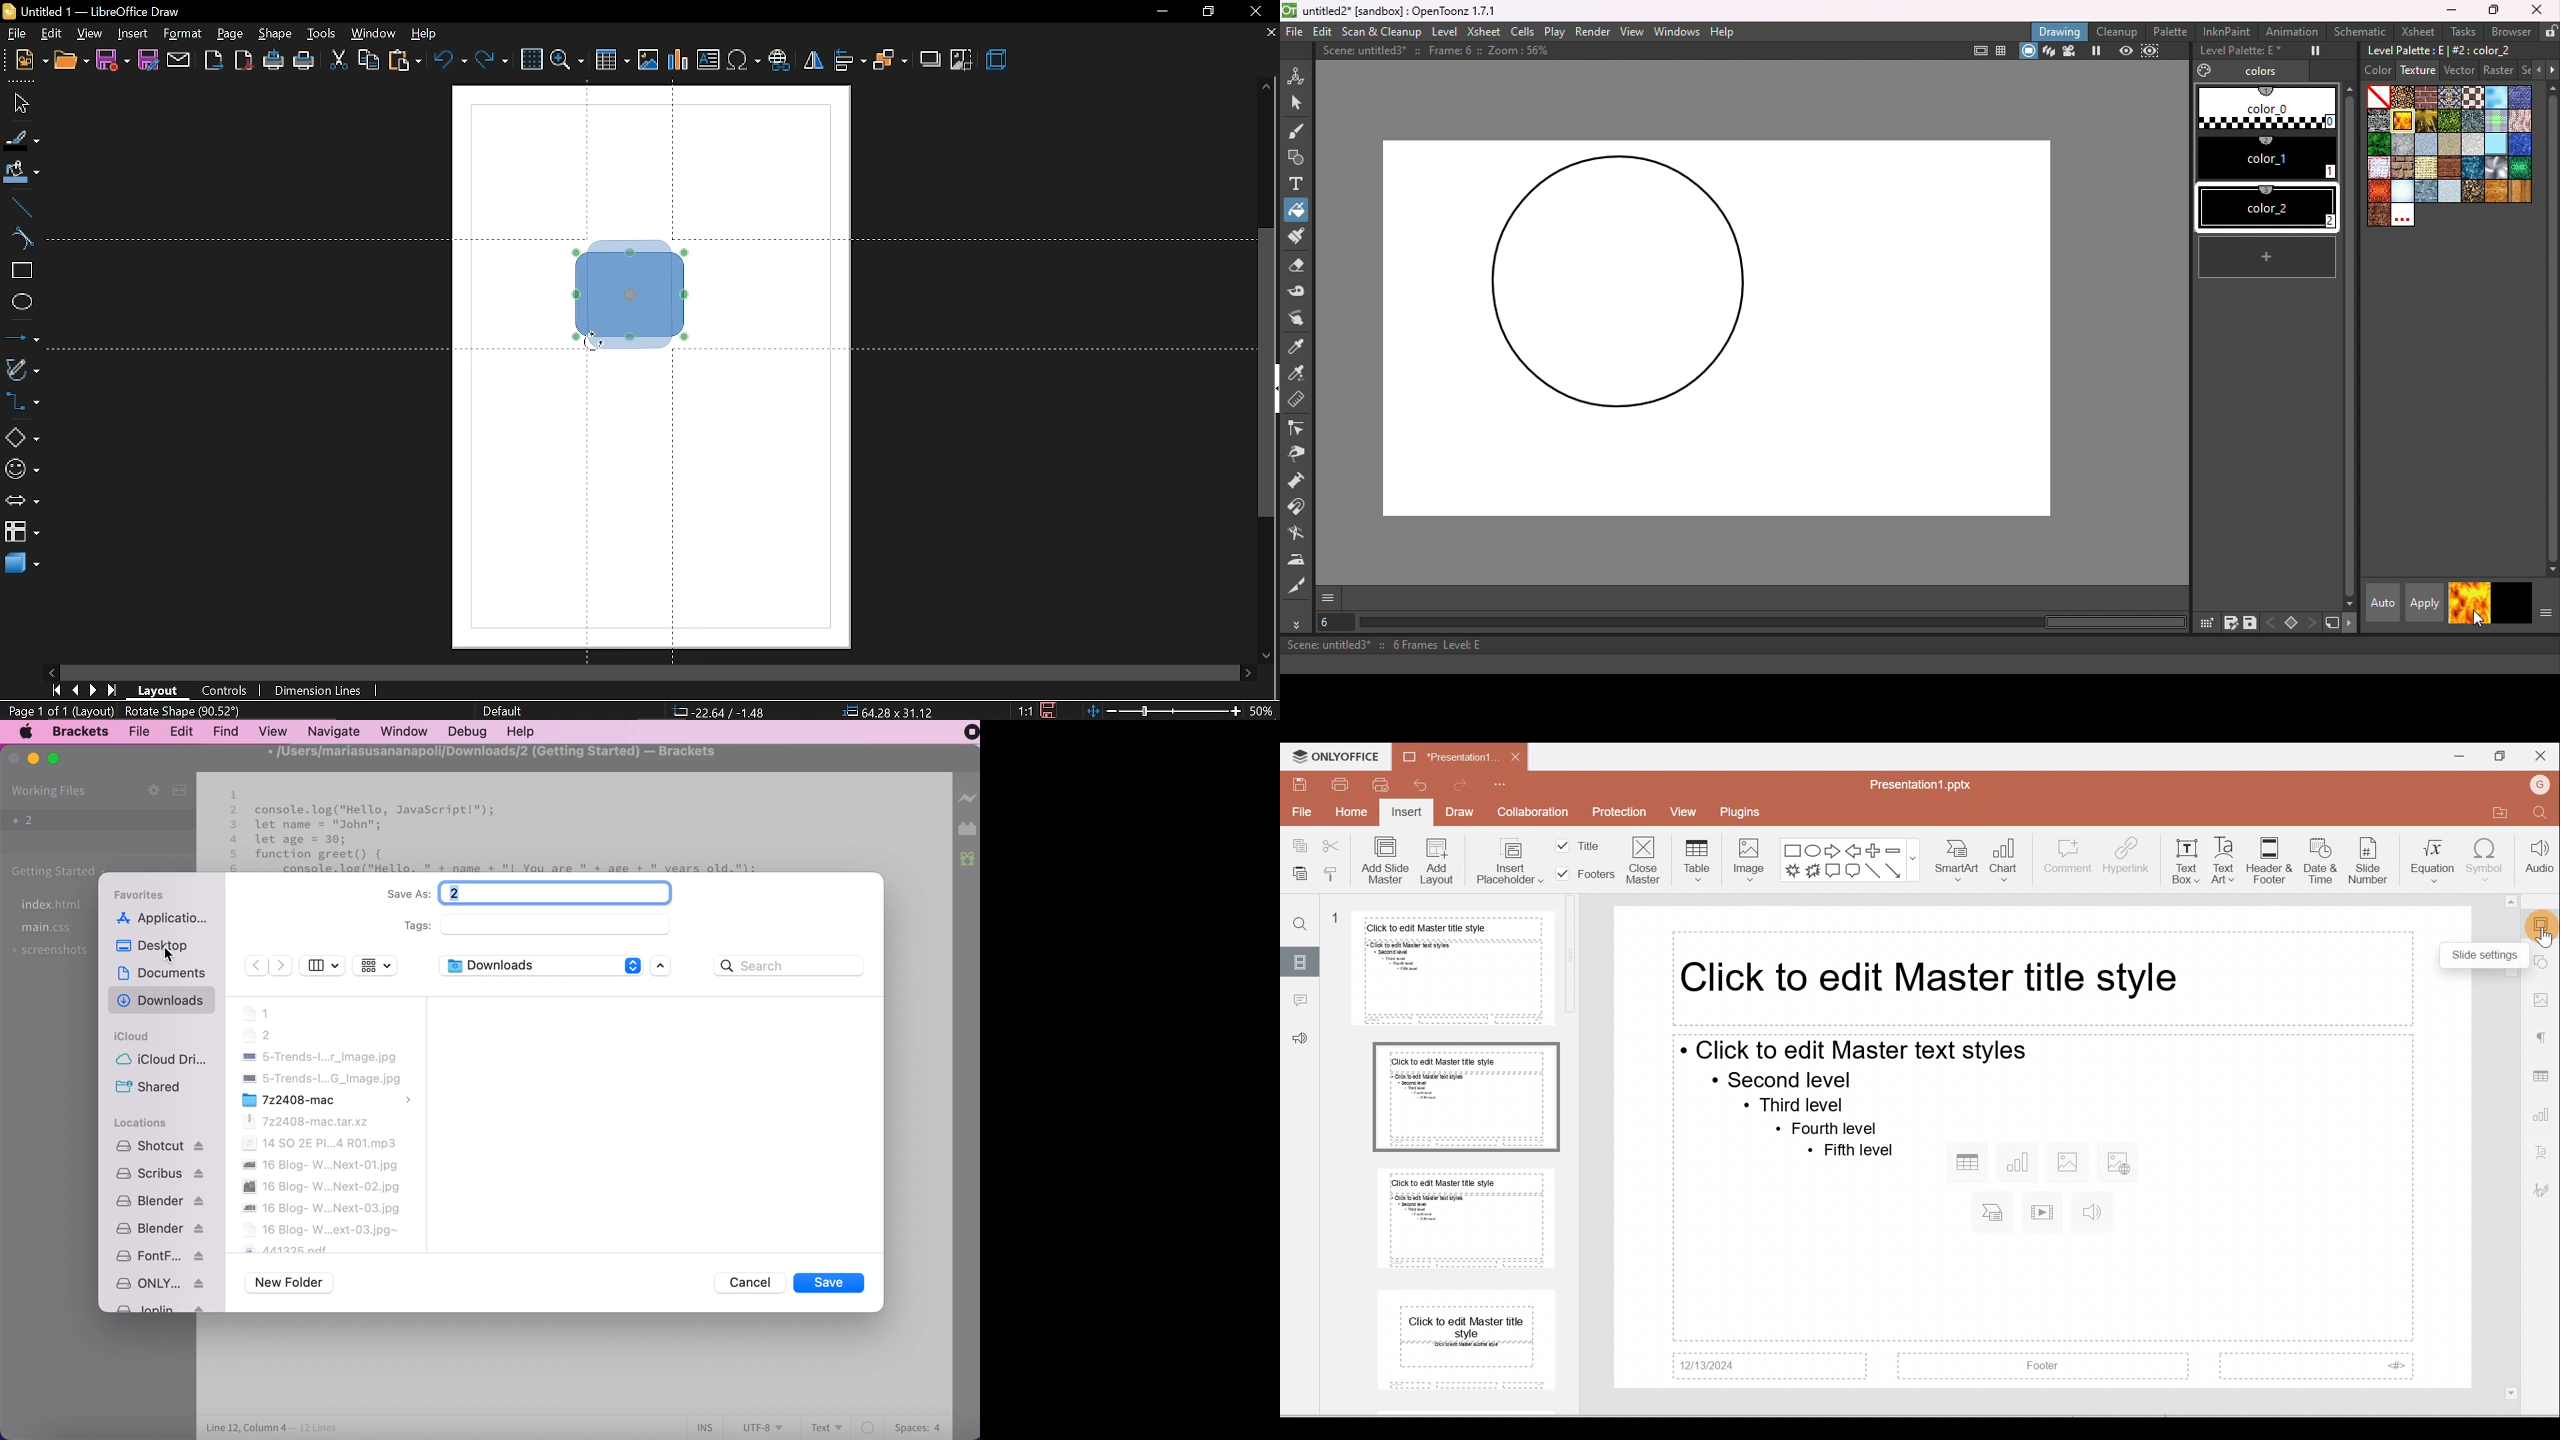 The height and width of the screenshot is (1456, 2576). I want to click on Chessboard.bmp, so click(2473, 97).